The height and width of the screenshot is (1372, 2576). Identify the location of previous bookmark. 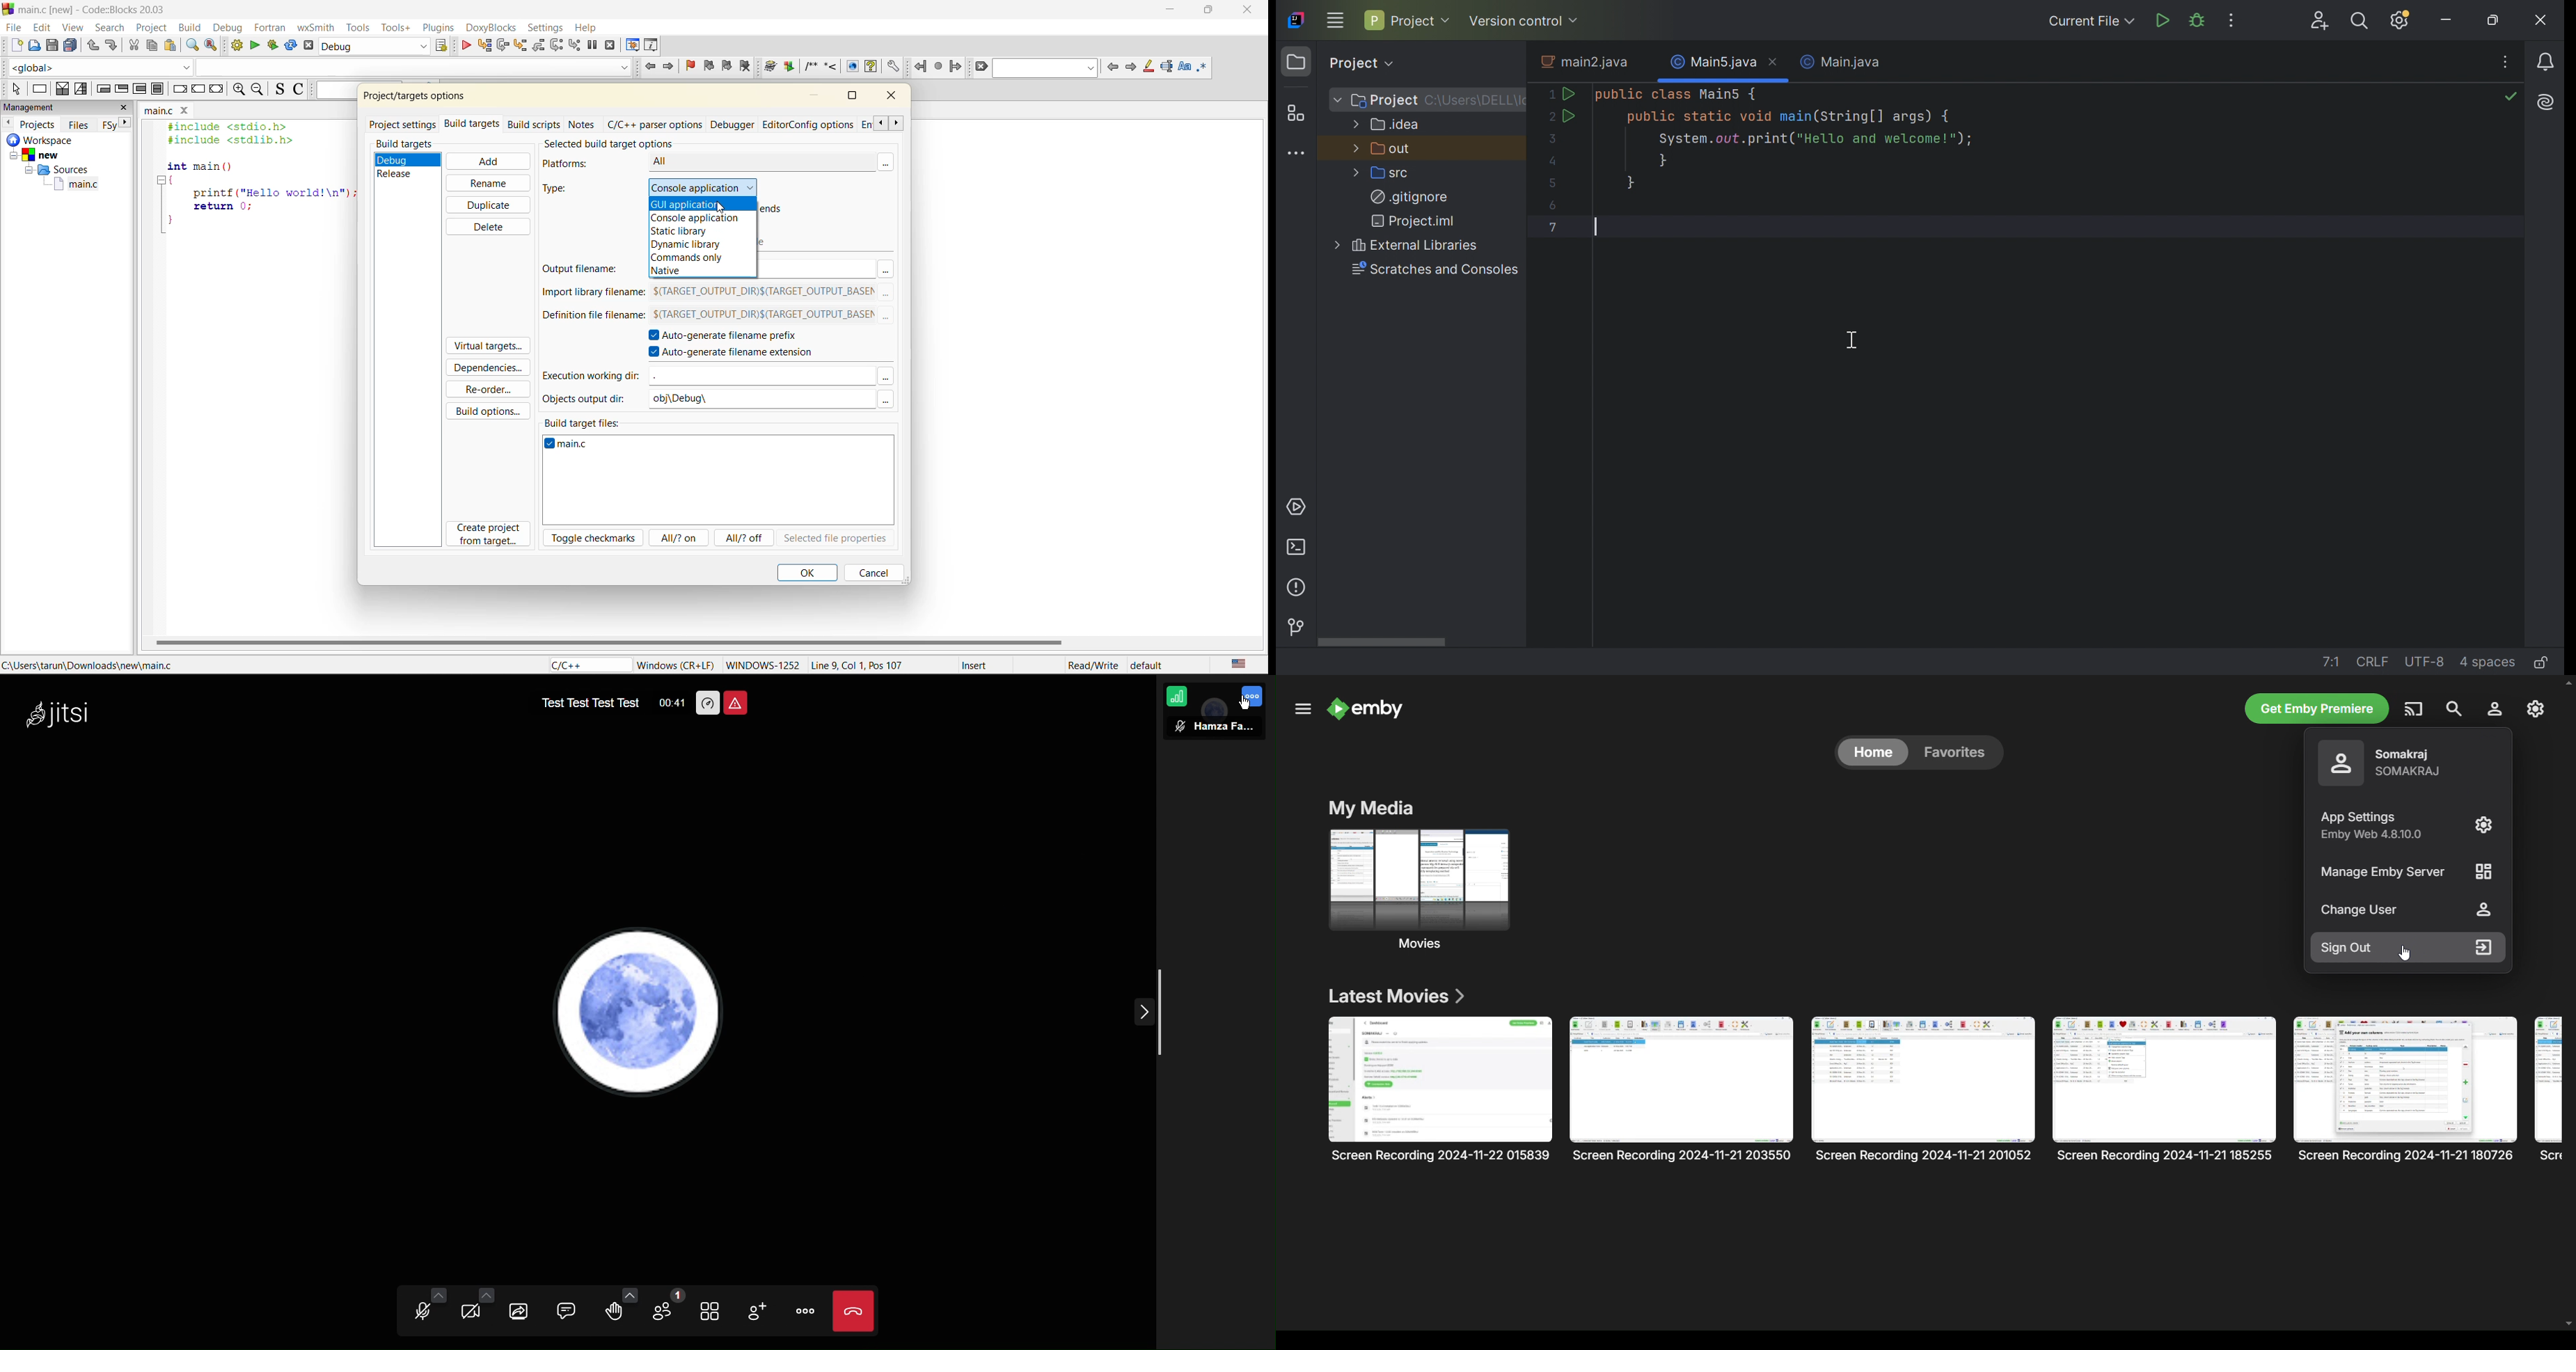
(709, 66).